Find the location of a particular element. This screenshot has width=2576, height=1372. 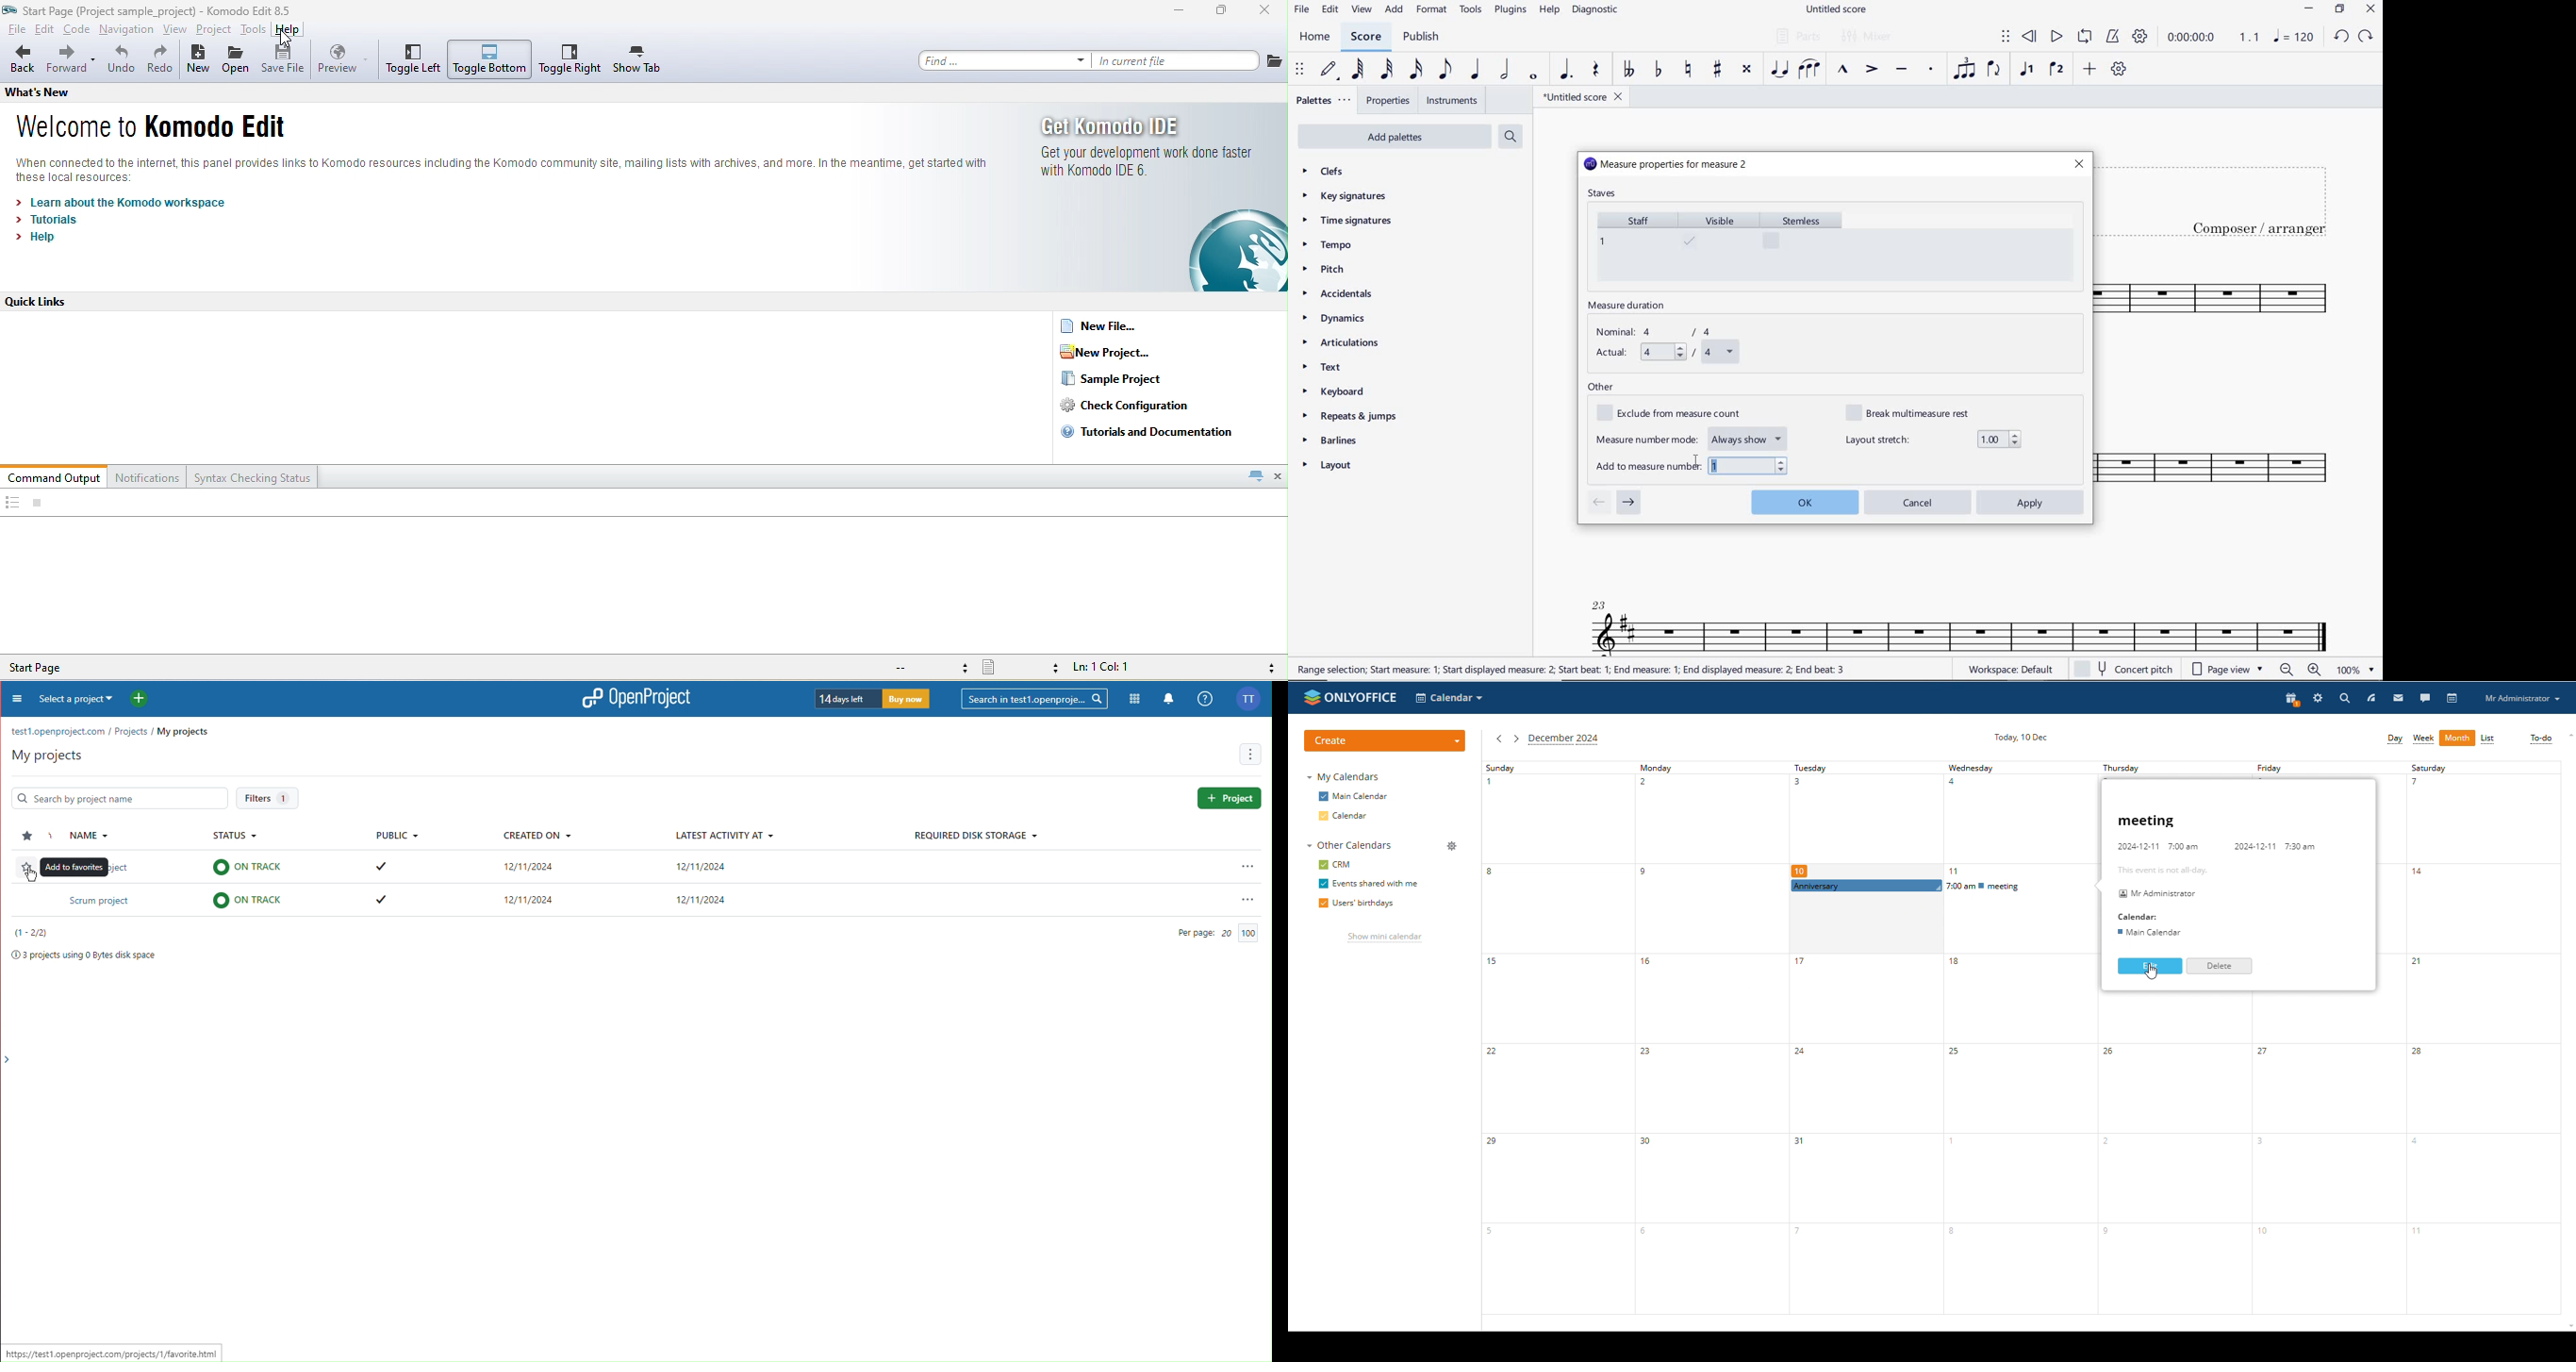

learn about the komodo workspace is located at coordinates (124, 203).